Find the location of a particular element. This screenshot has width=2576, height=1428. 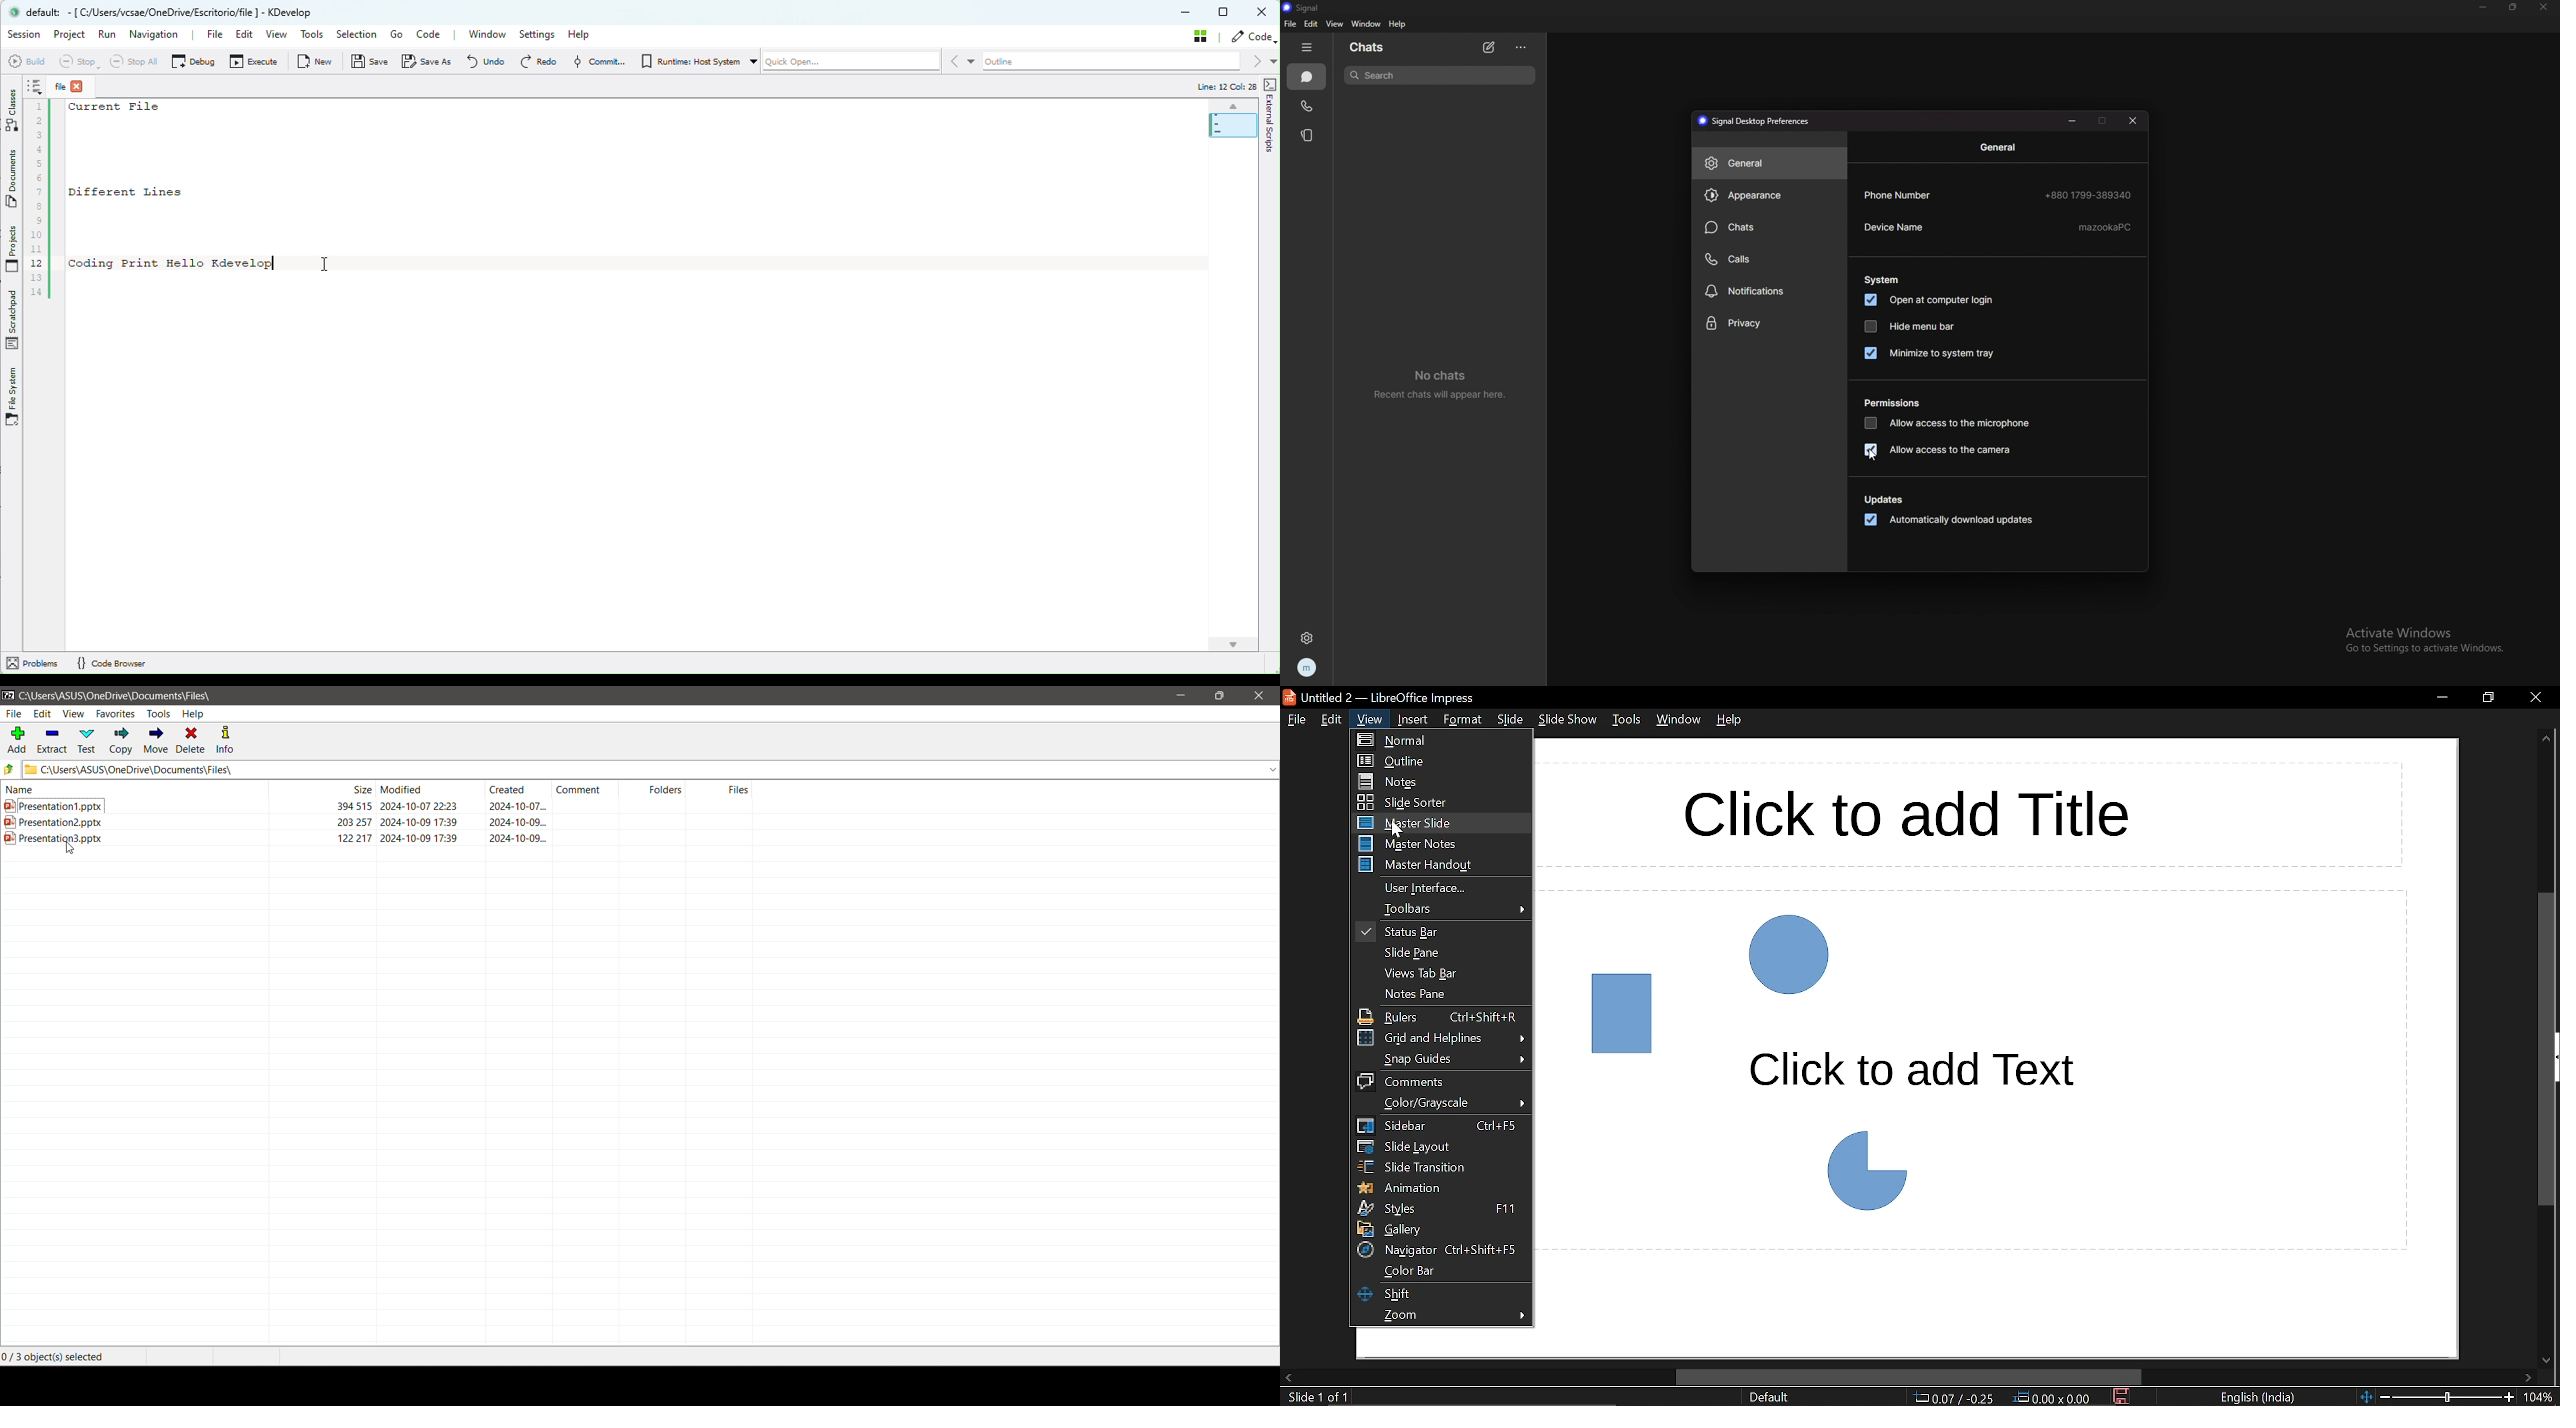

settings is located at coordinates (1307, 638).